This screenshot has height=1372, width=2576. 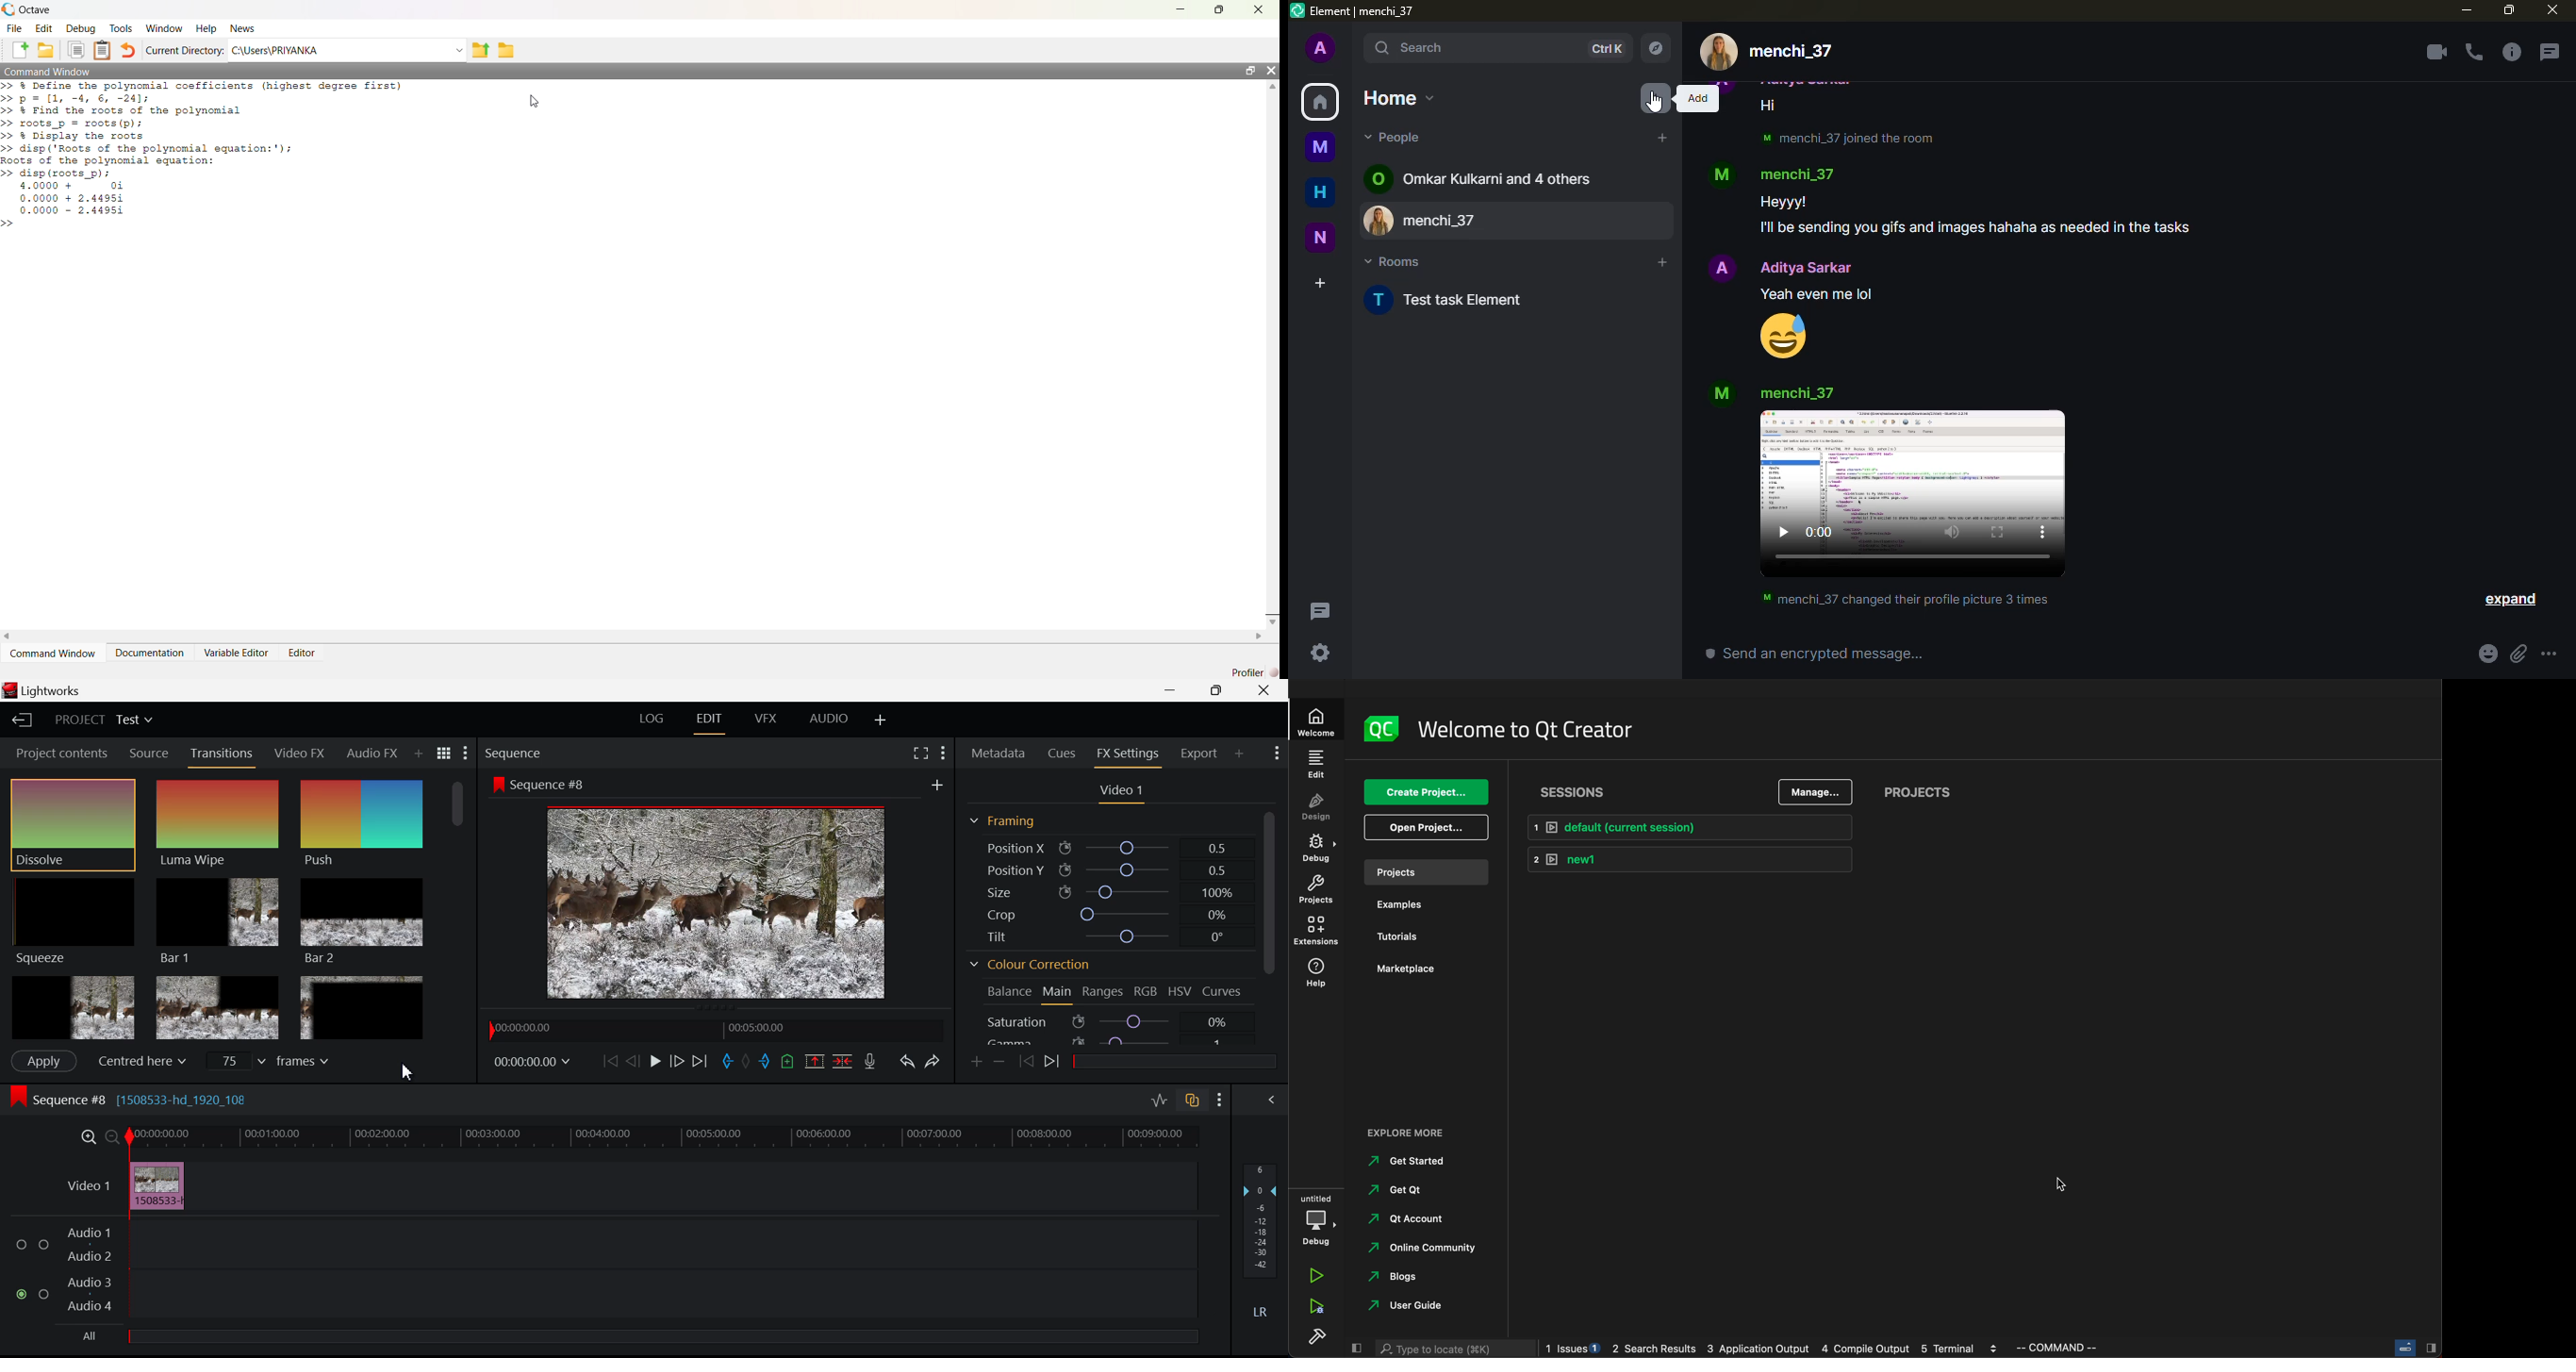 I want to click on Mark In, so click(x=729, y=1063).